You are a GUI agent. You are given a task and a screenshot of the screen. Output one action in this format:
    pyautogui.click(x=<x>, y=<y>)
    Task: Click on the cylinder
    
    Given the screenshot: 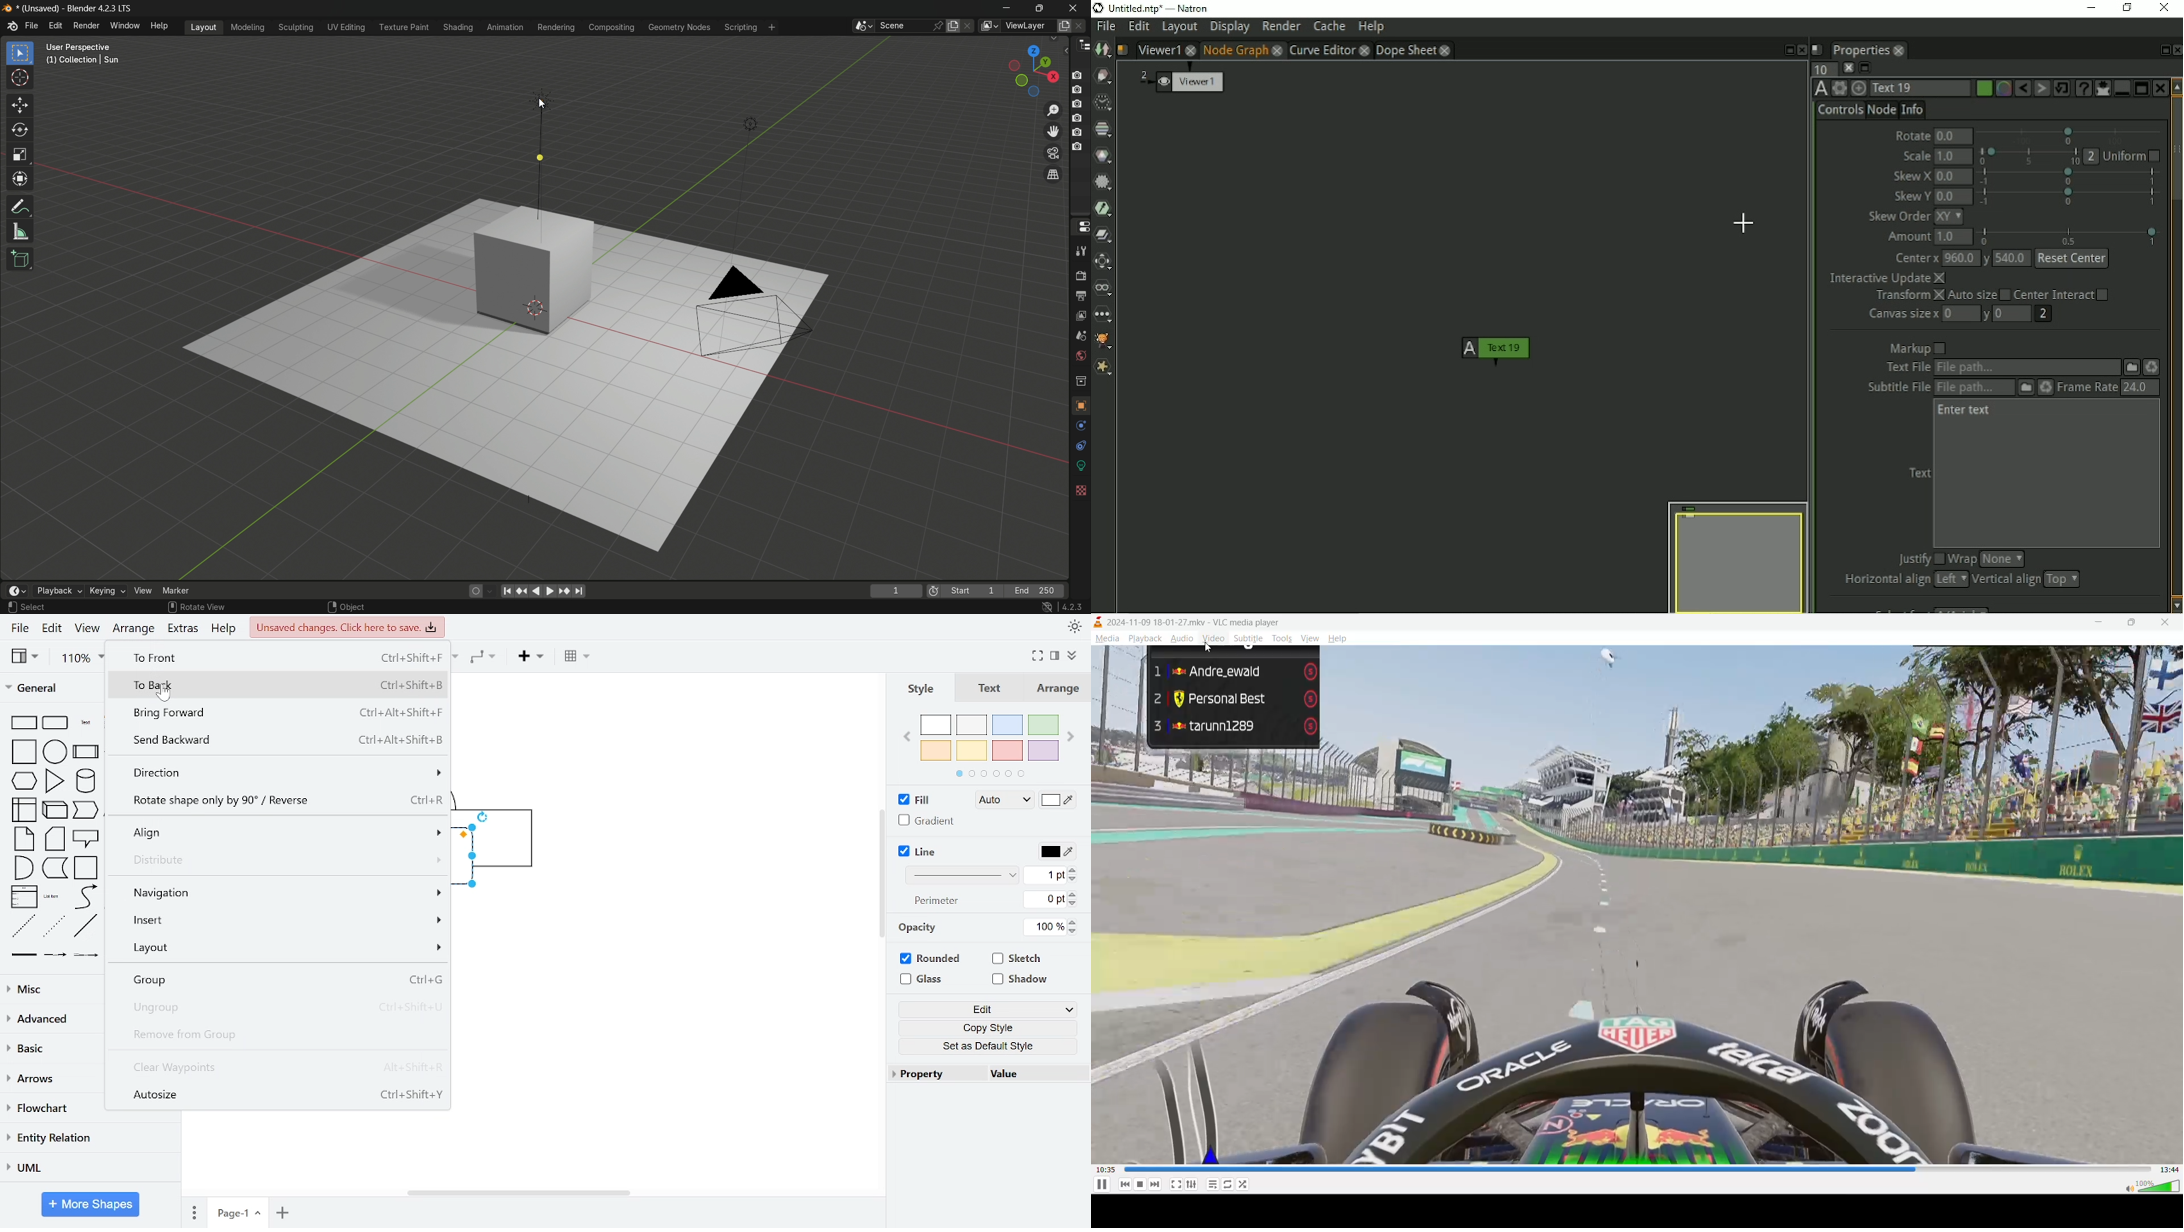 What is the action you would take?
    pyautogui.click(x=85, y=782)
    